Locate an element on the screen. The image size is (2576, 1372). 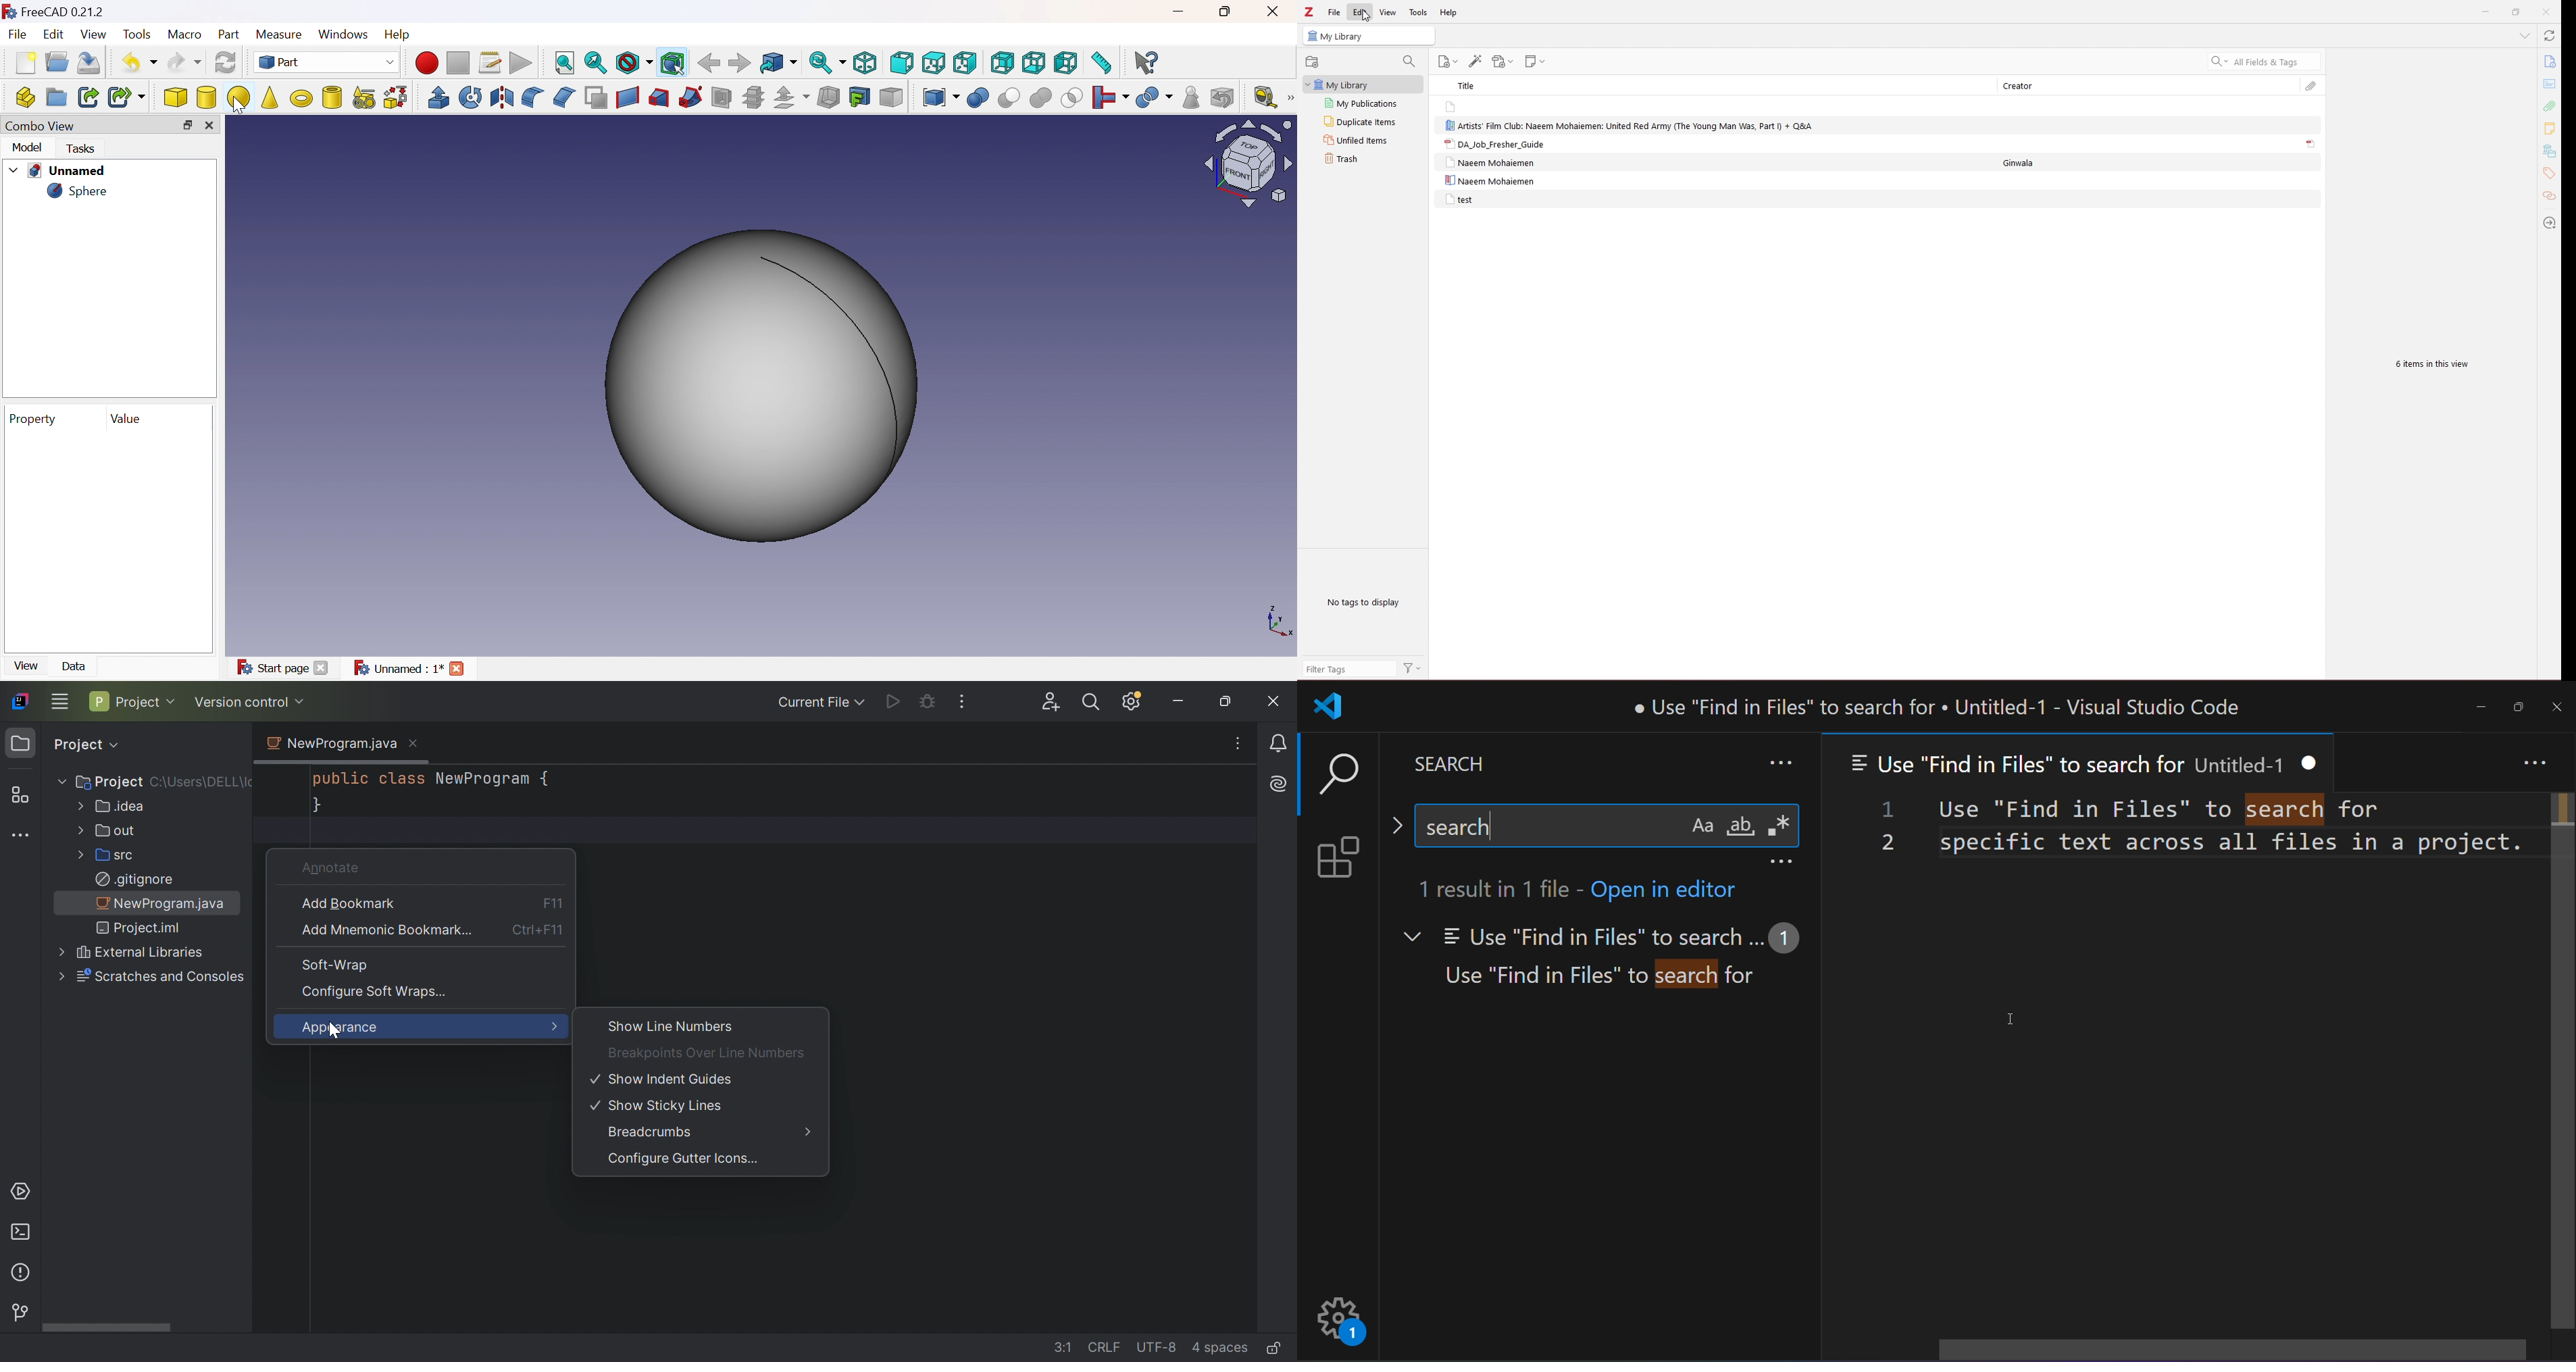
filter items is located at coordinates (1410, 61).